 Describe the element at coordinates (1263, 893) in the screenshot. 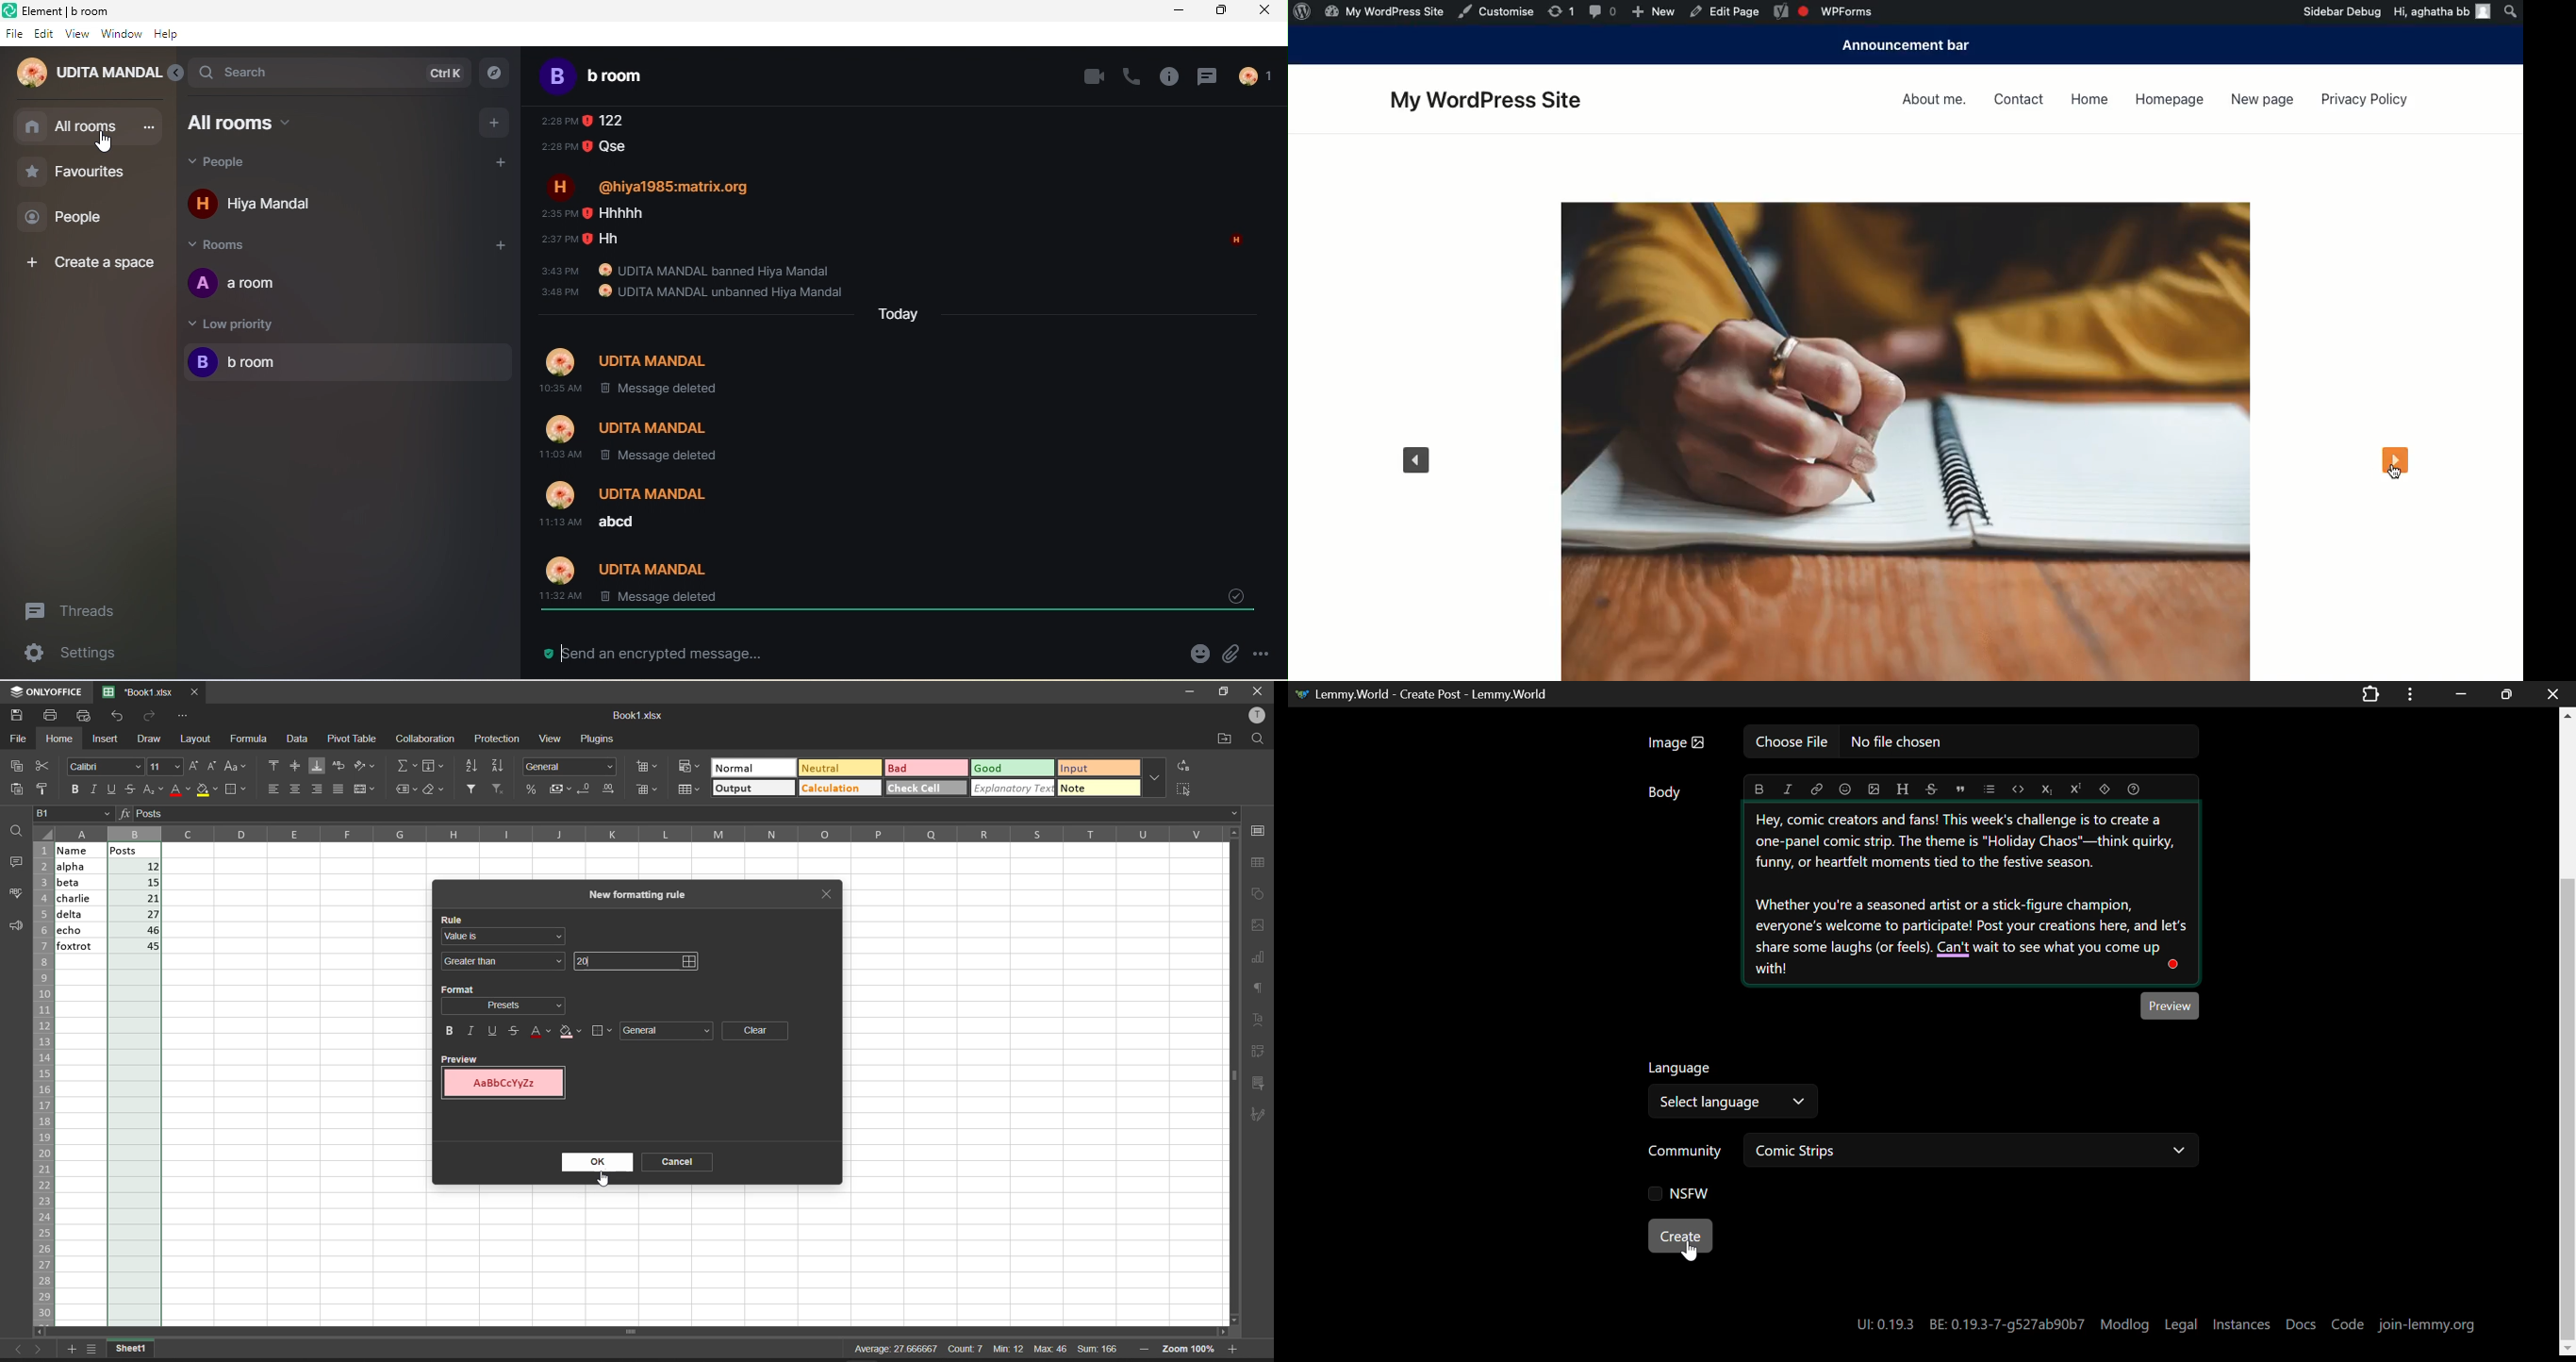

I see `shape settings` at that location.